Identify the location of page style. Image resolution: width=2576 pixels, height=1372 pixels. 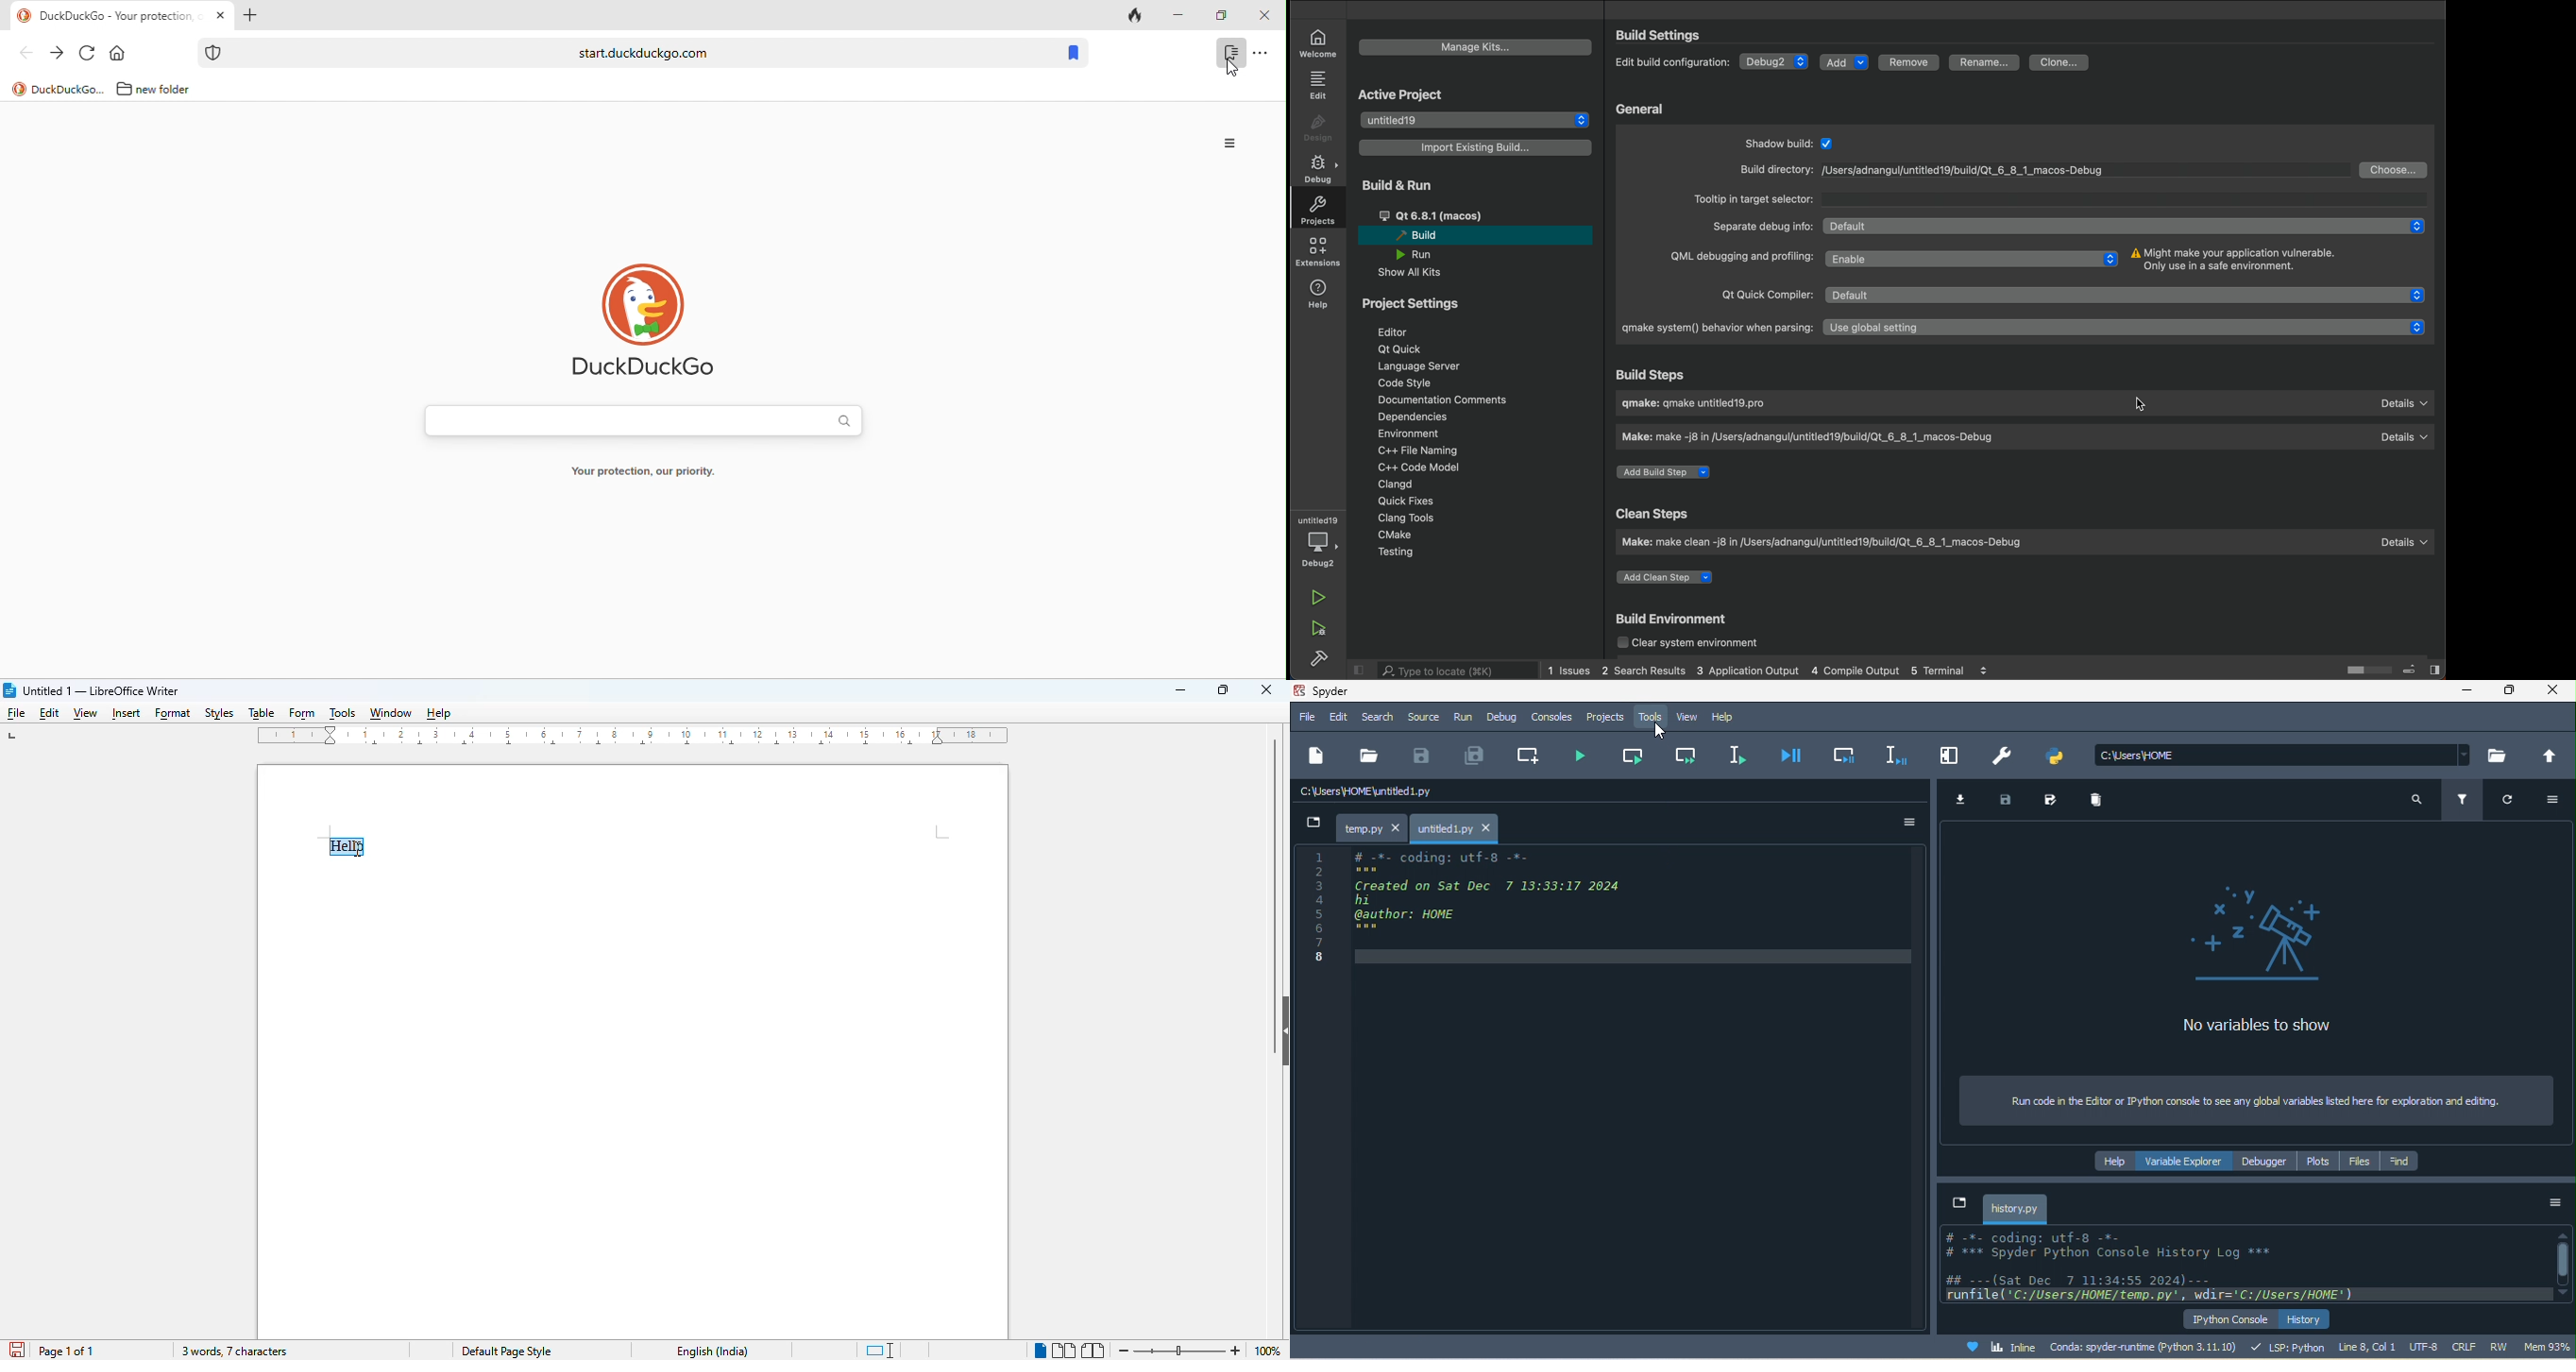
(506, 1352).